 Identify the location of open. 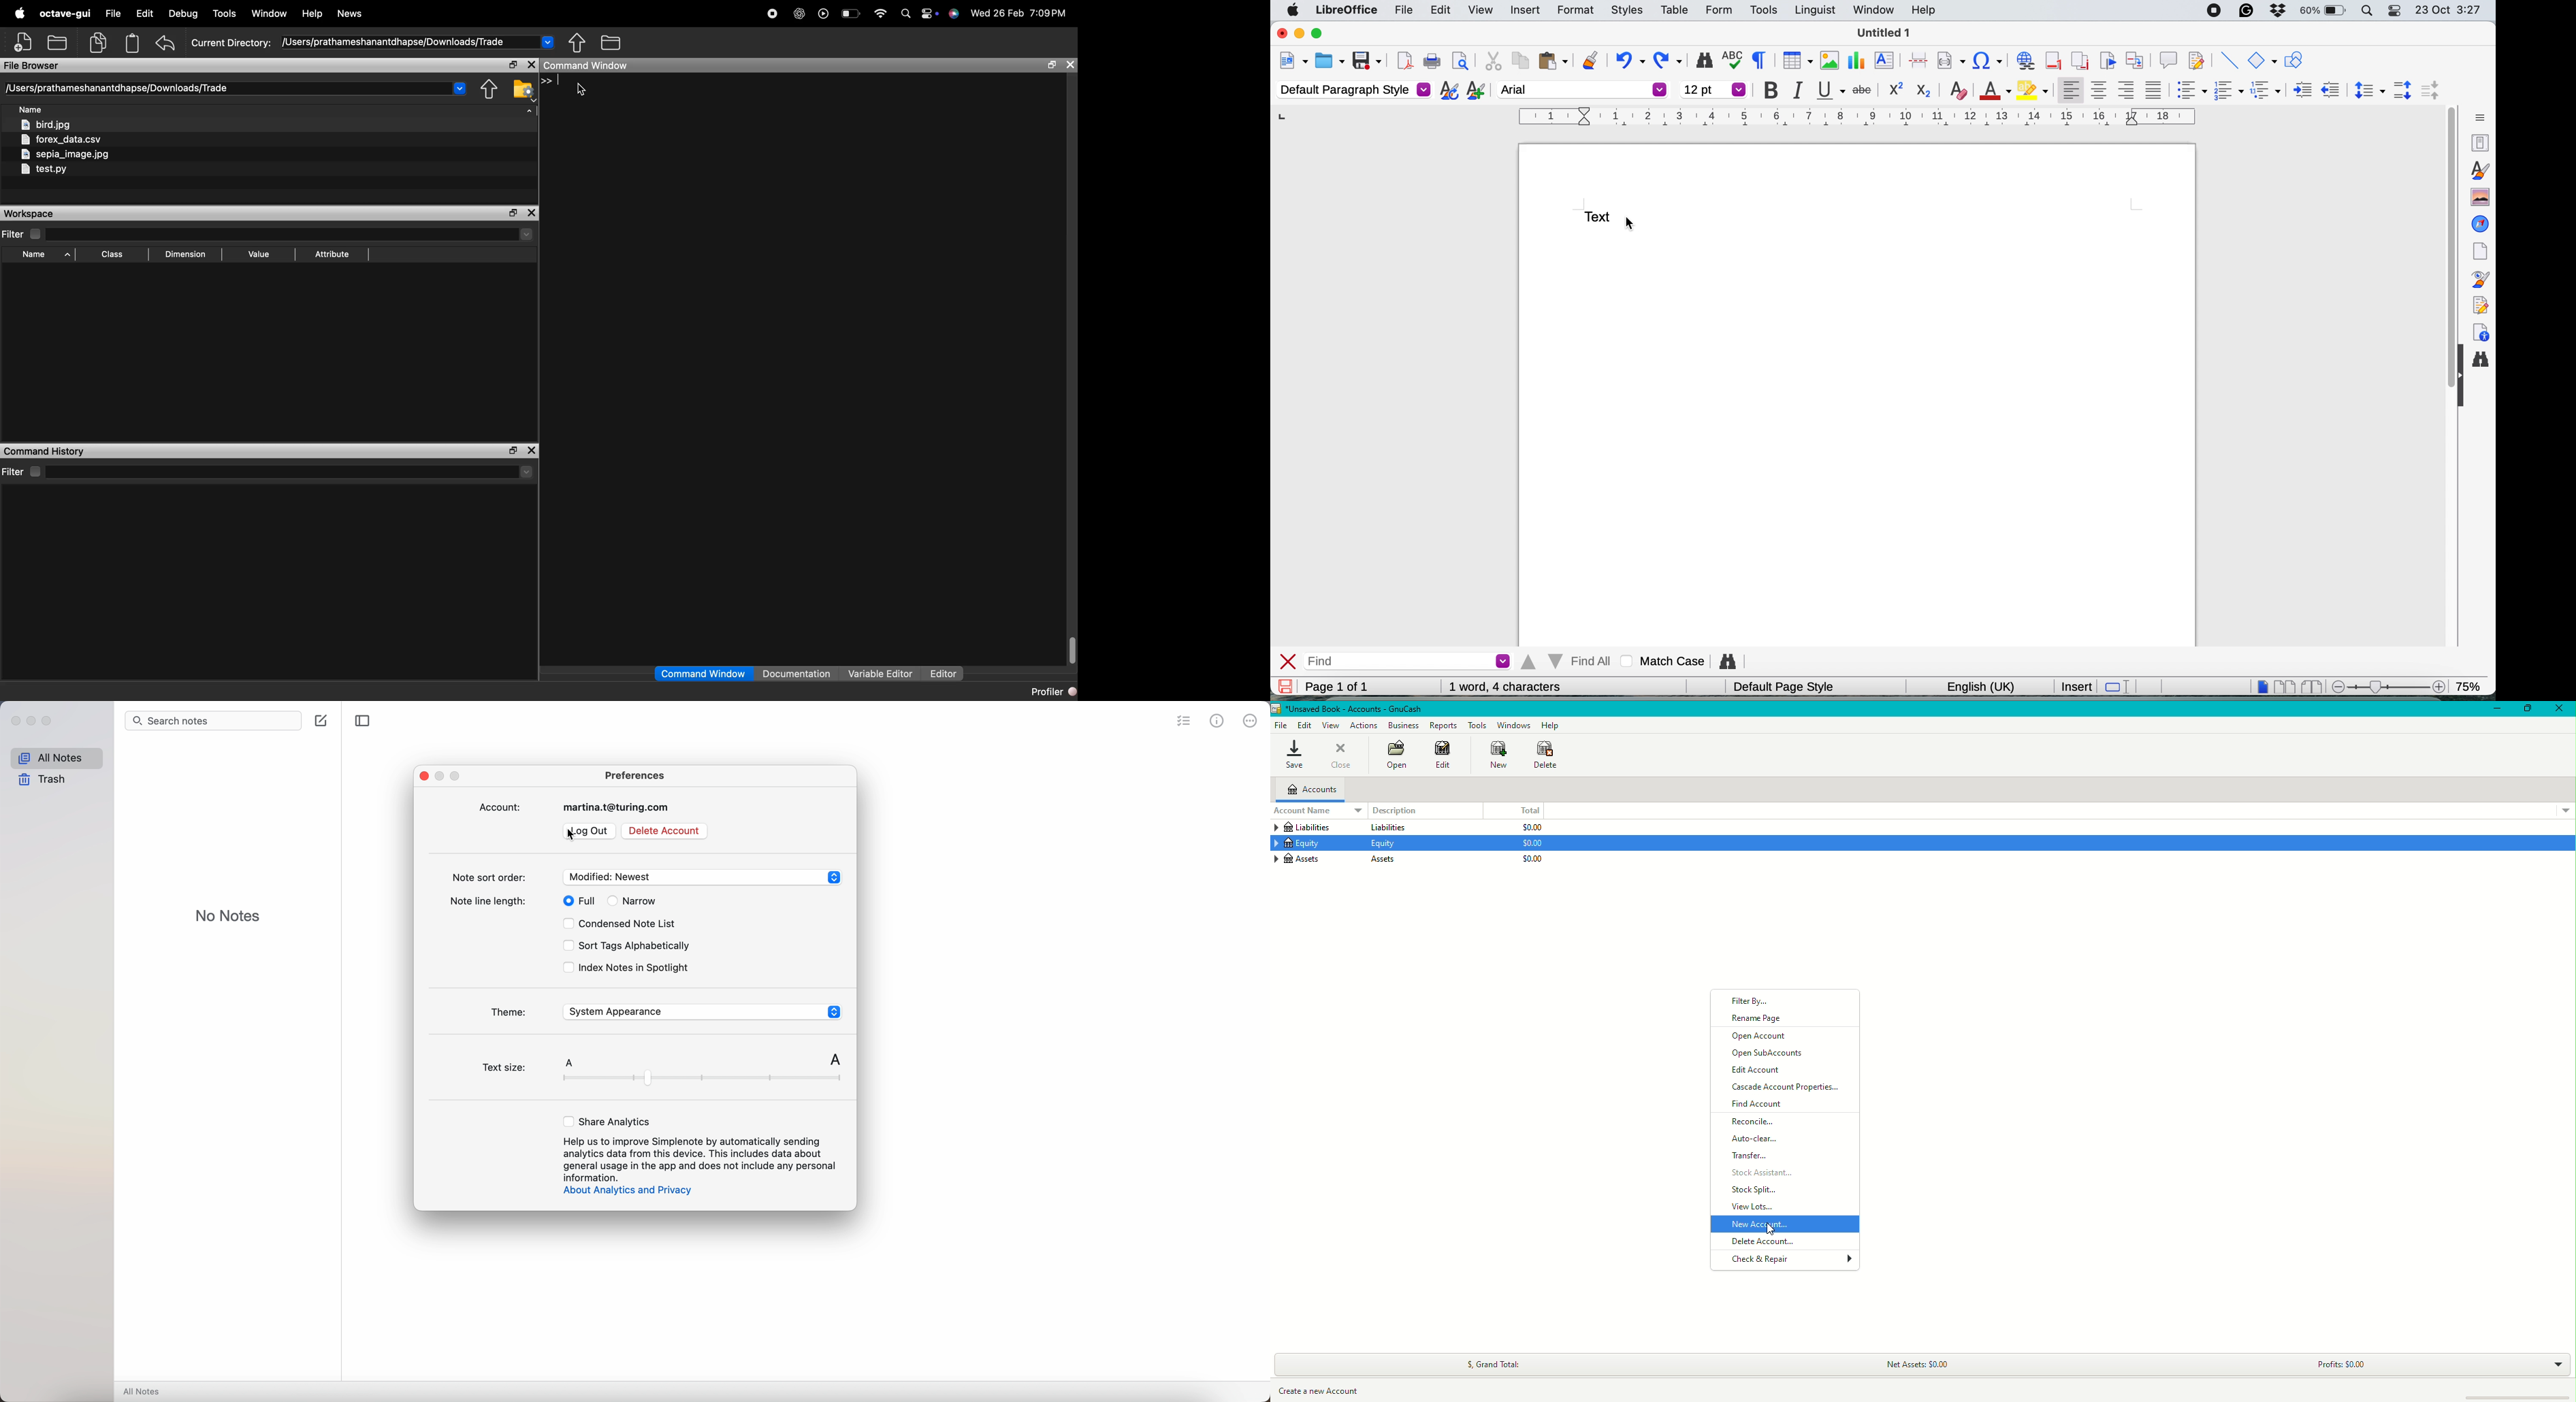
(1330, 60).